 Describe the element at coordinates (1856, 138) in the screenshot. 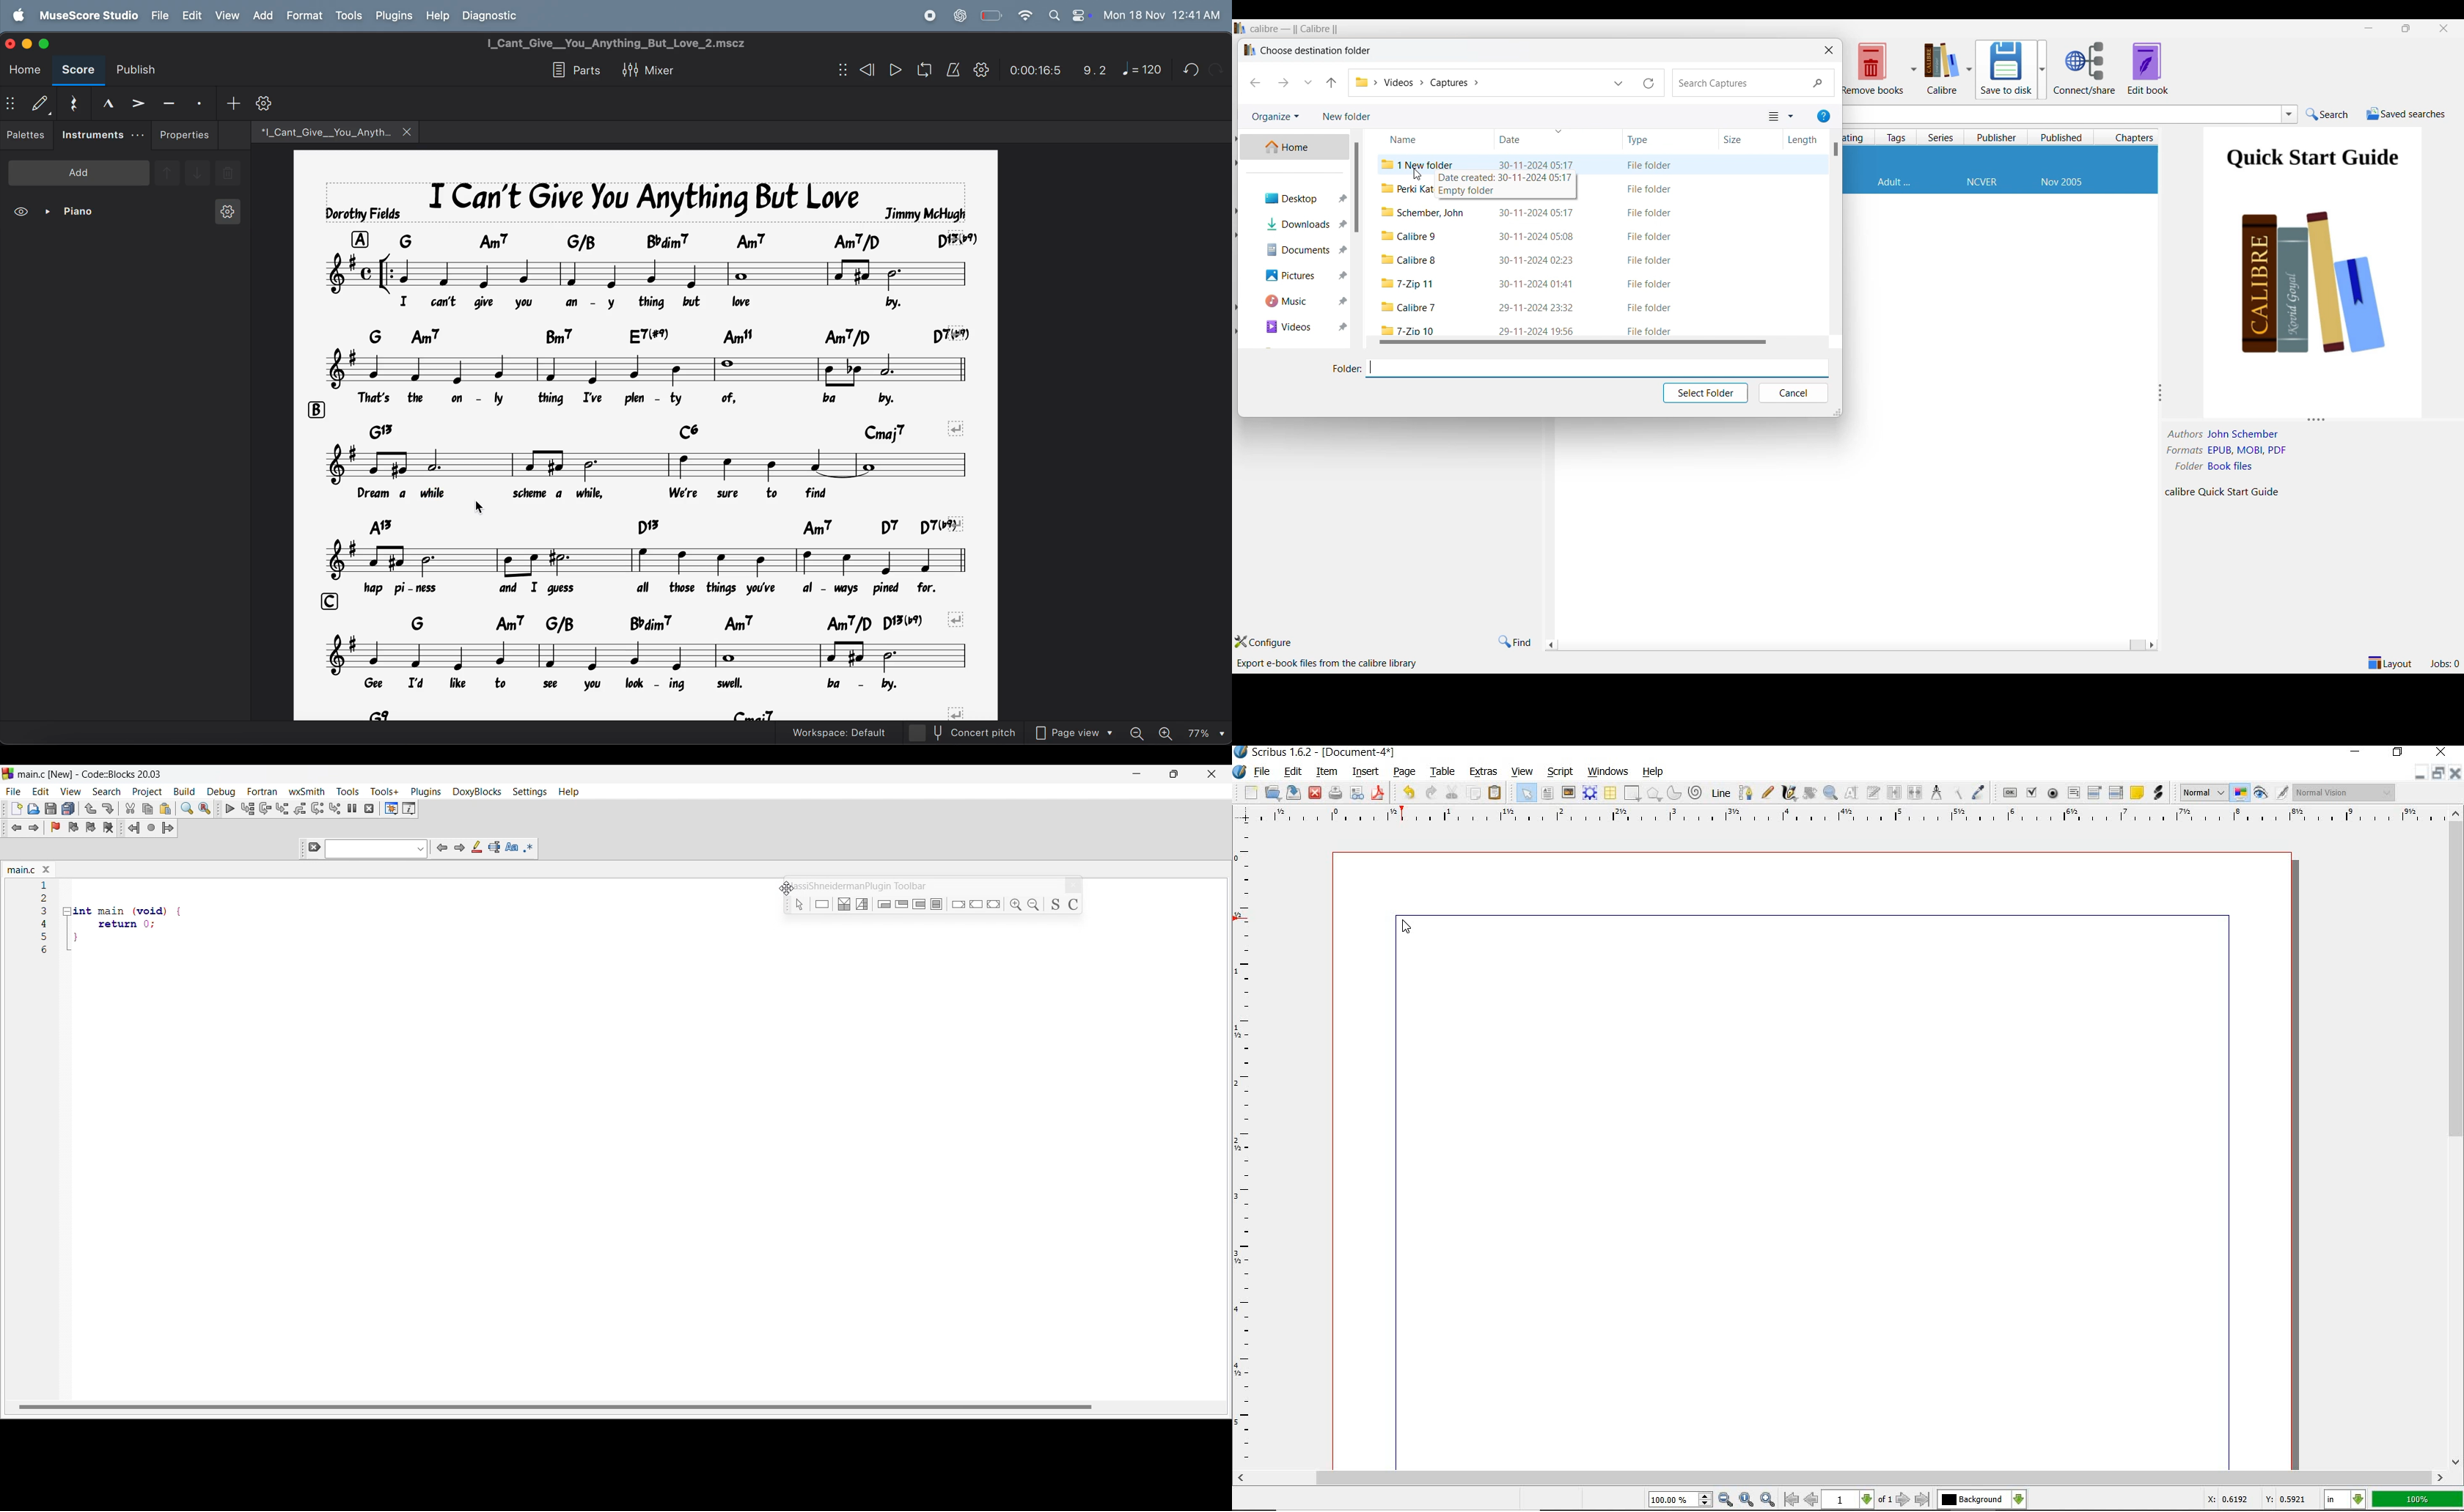

I see `Rating column` at that location.